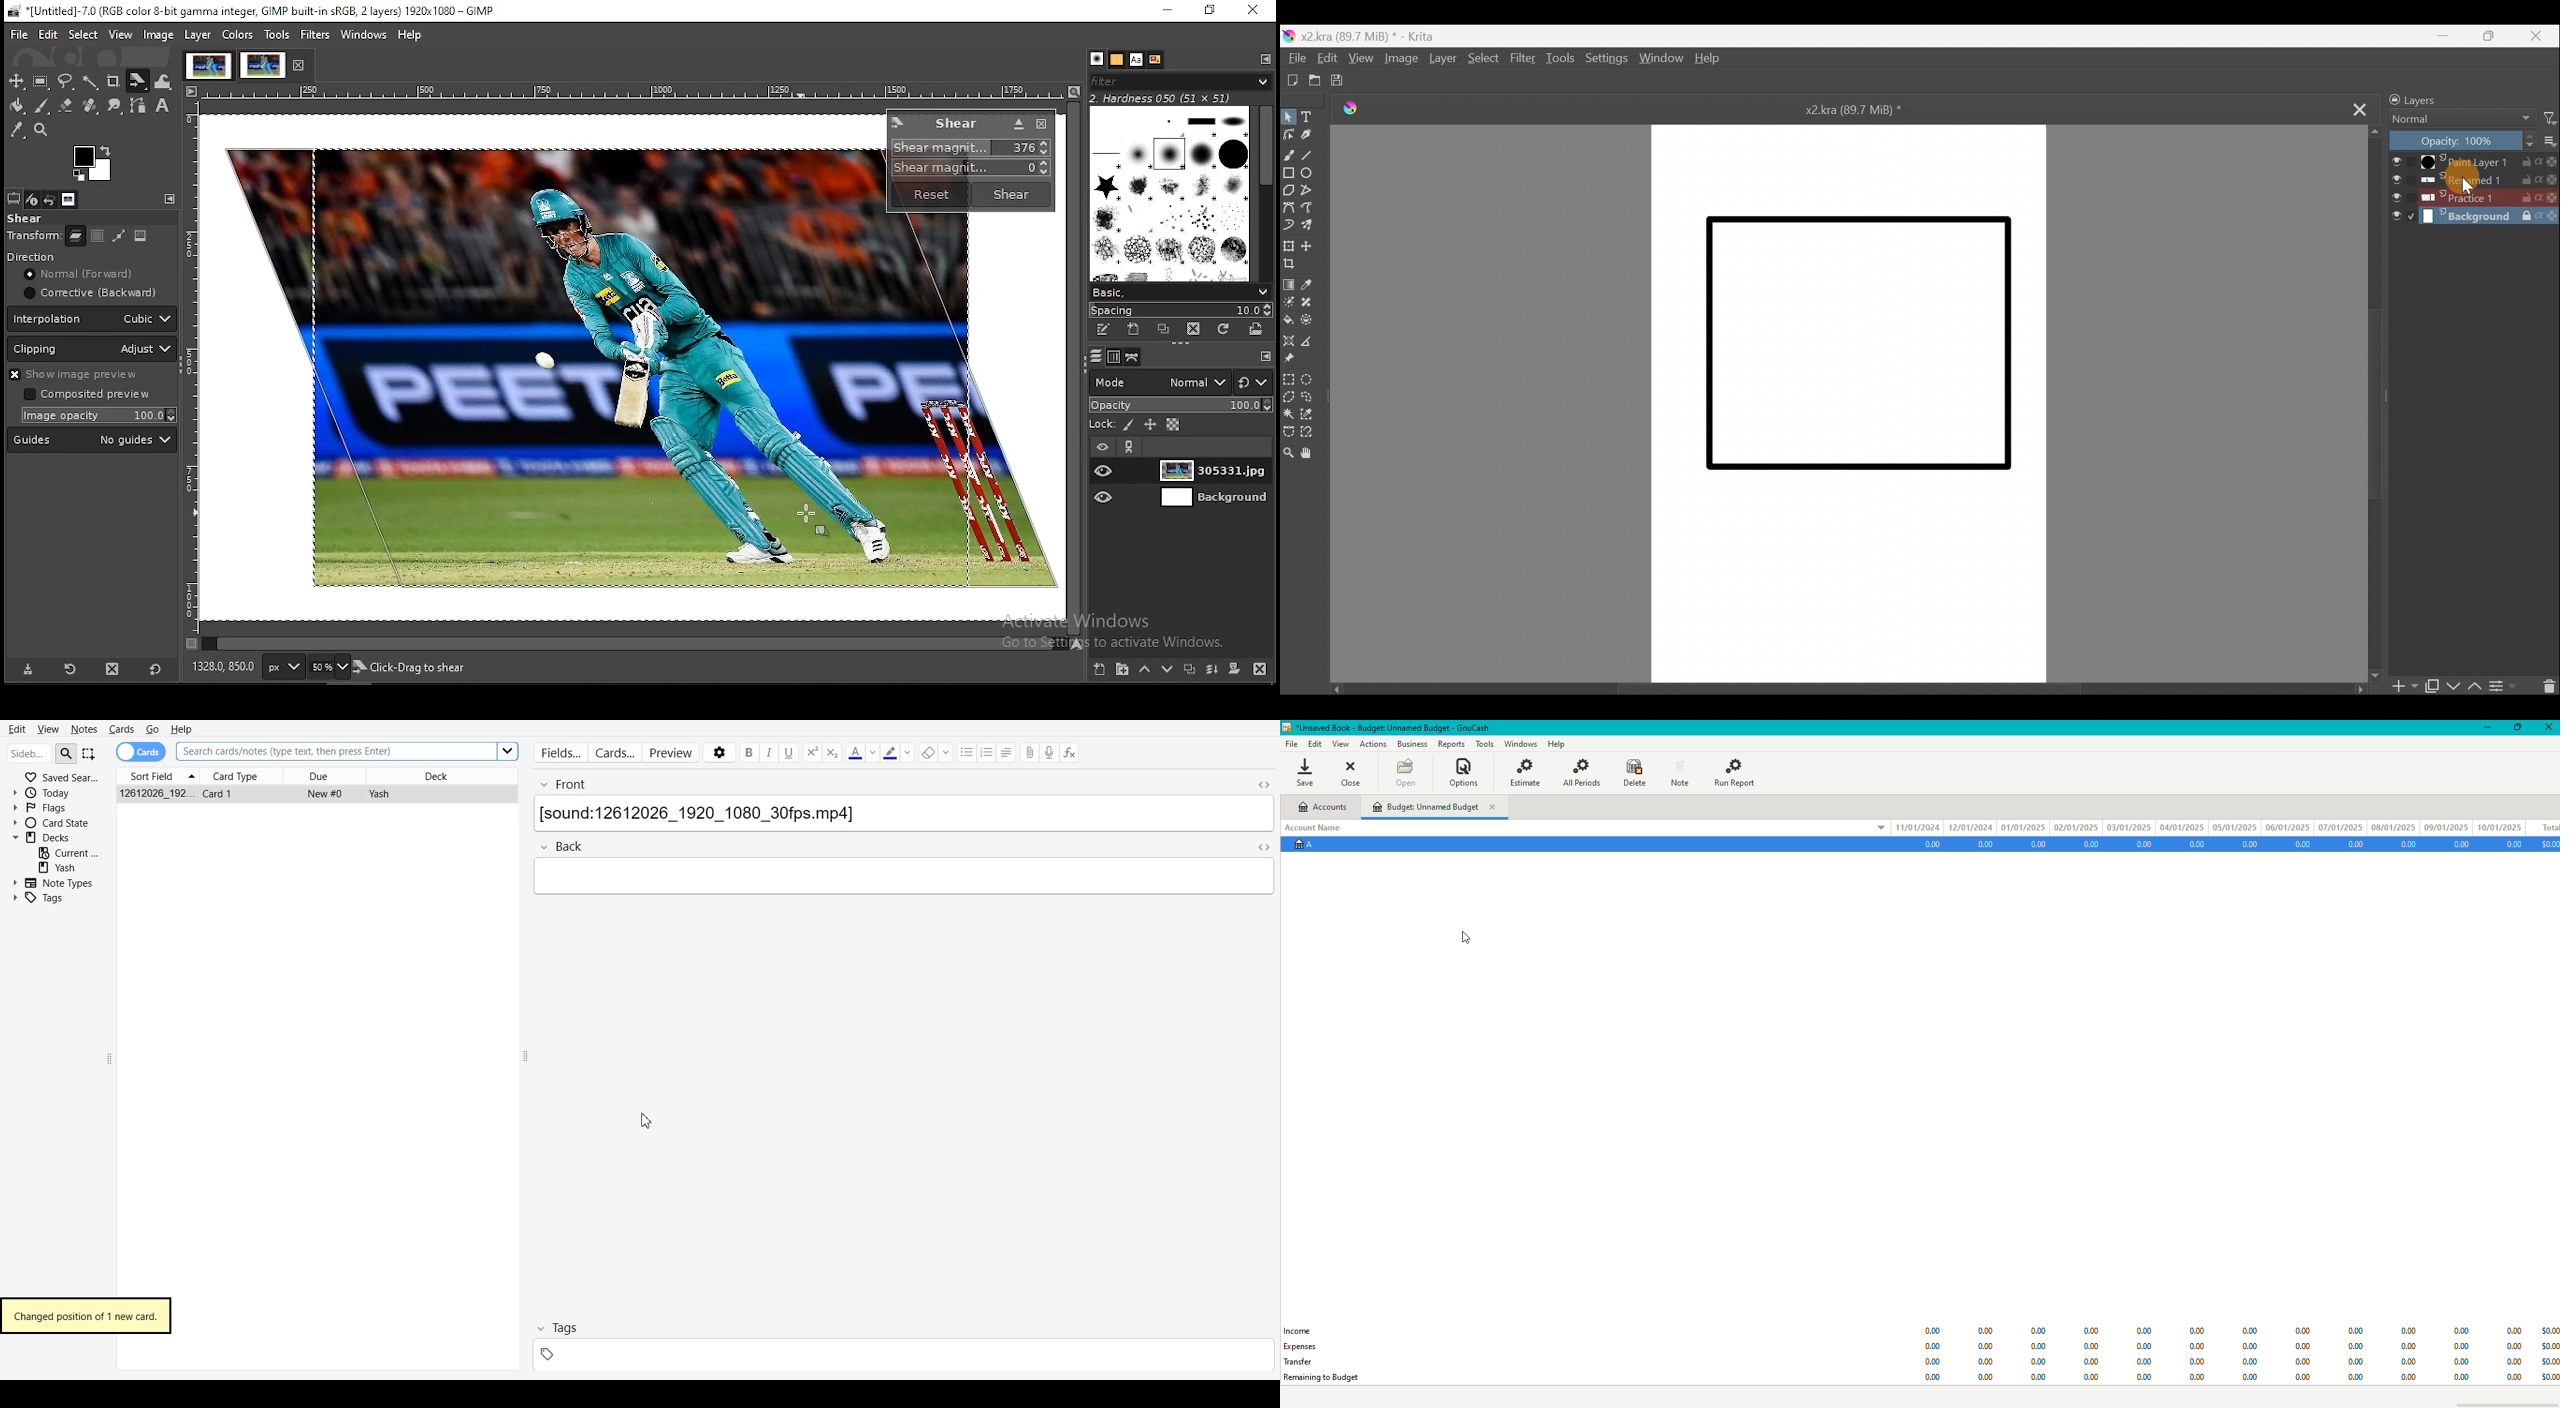  What do you see at coordinates (2465, 179) in the screenshot?
I see `Cursor` at bounding box center [2465, 179].